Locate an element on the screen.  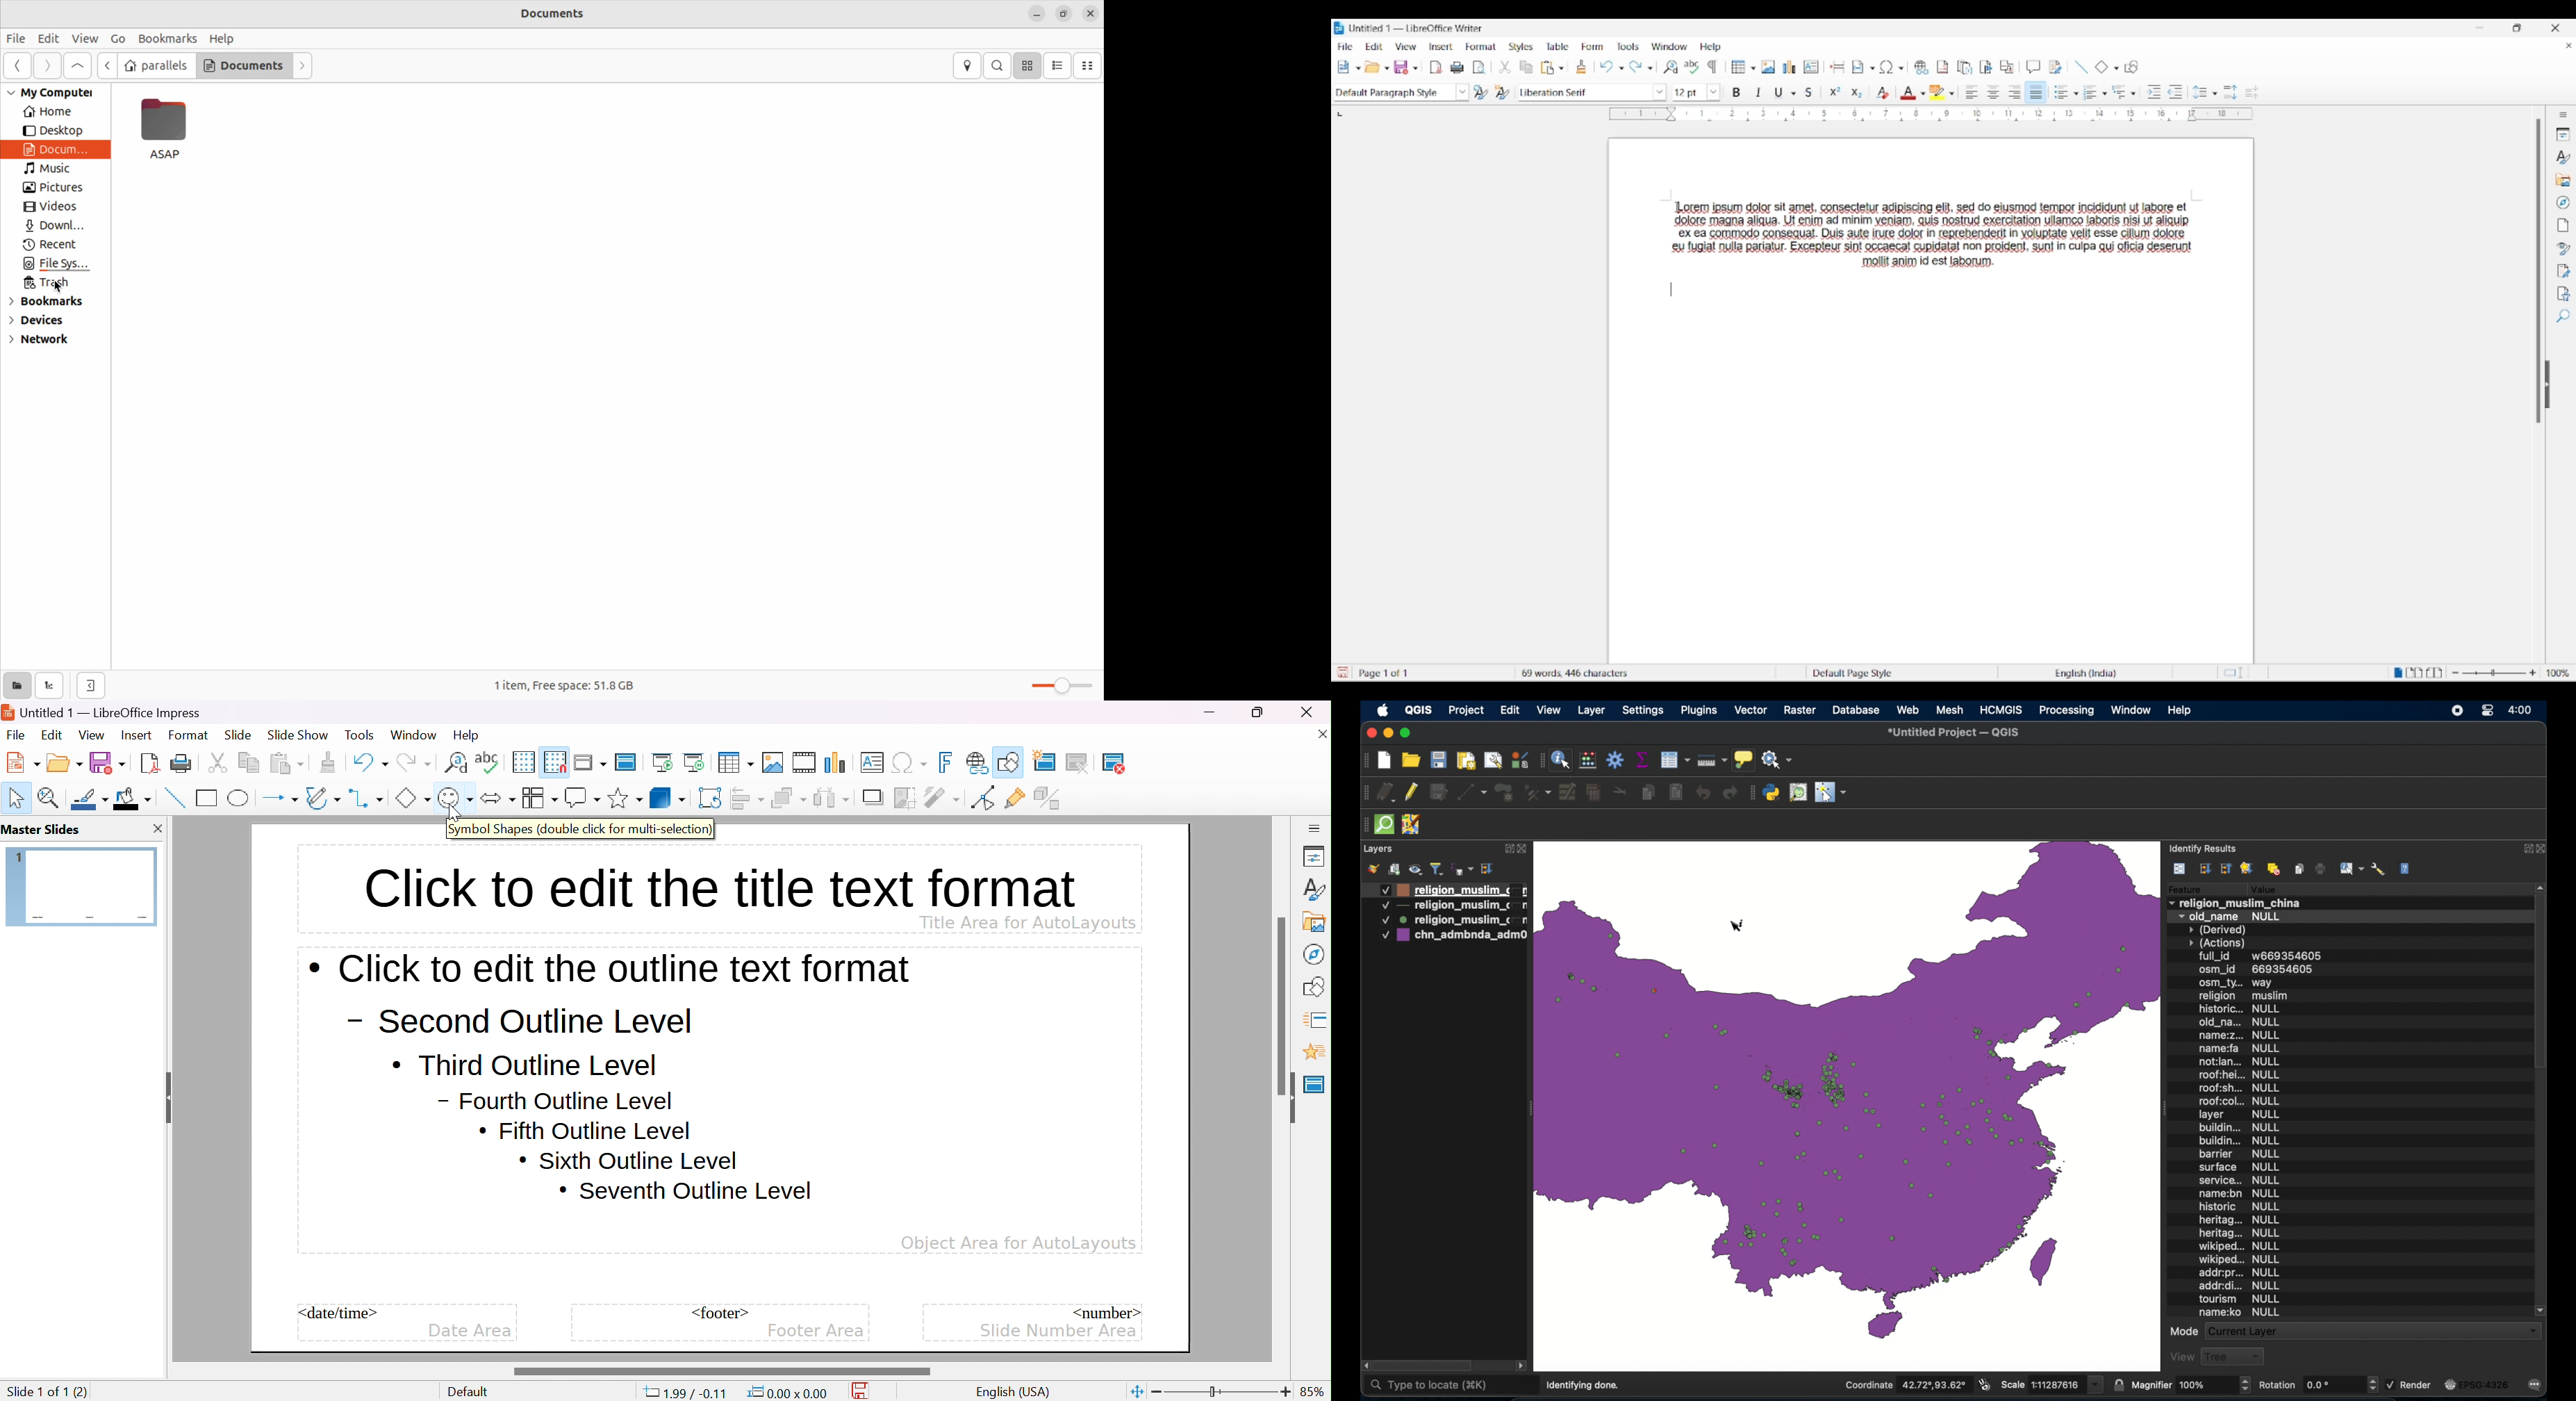
insert is located at coordinates (135, 734).